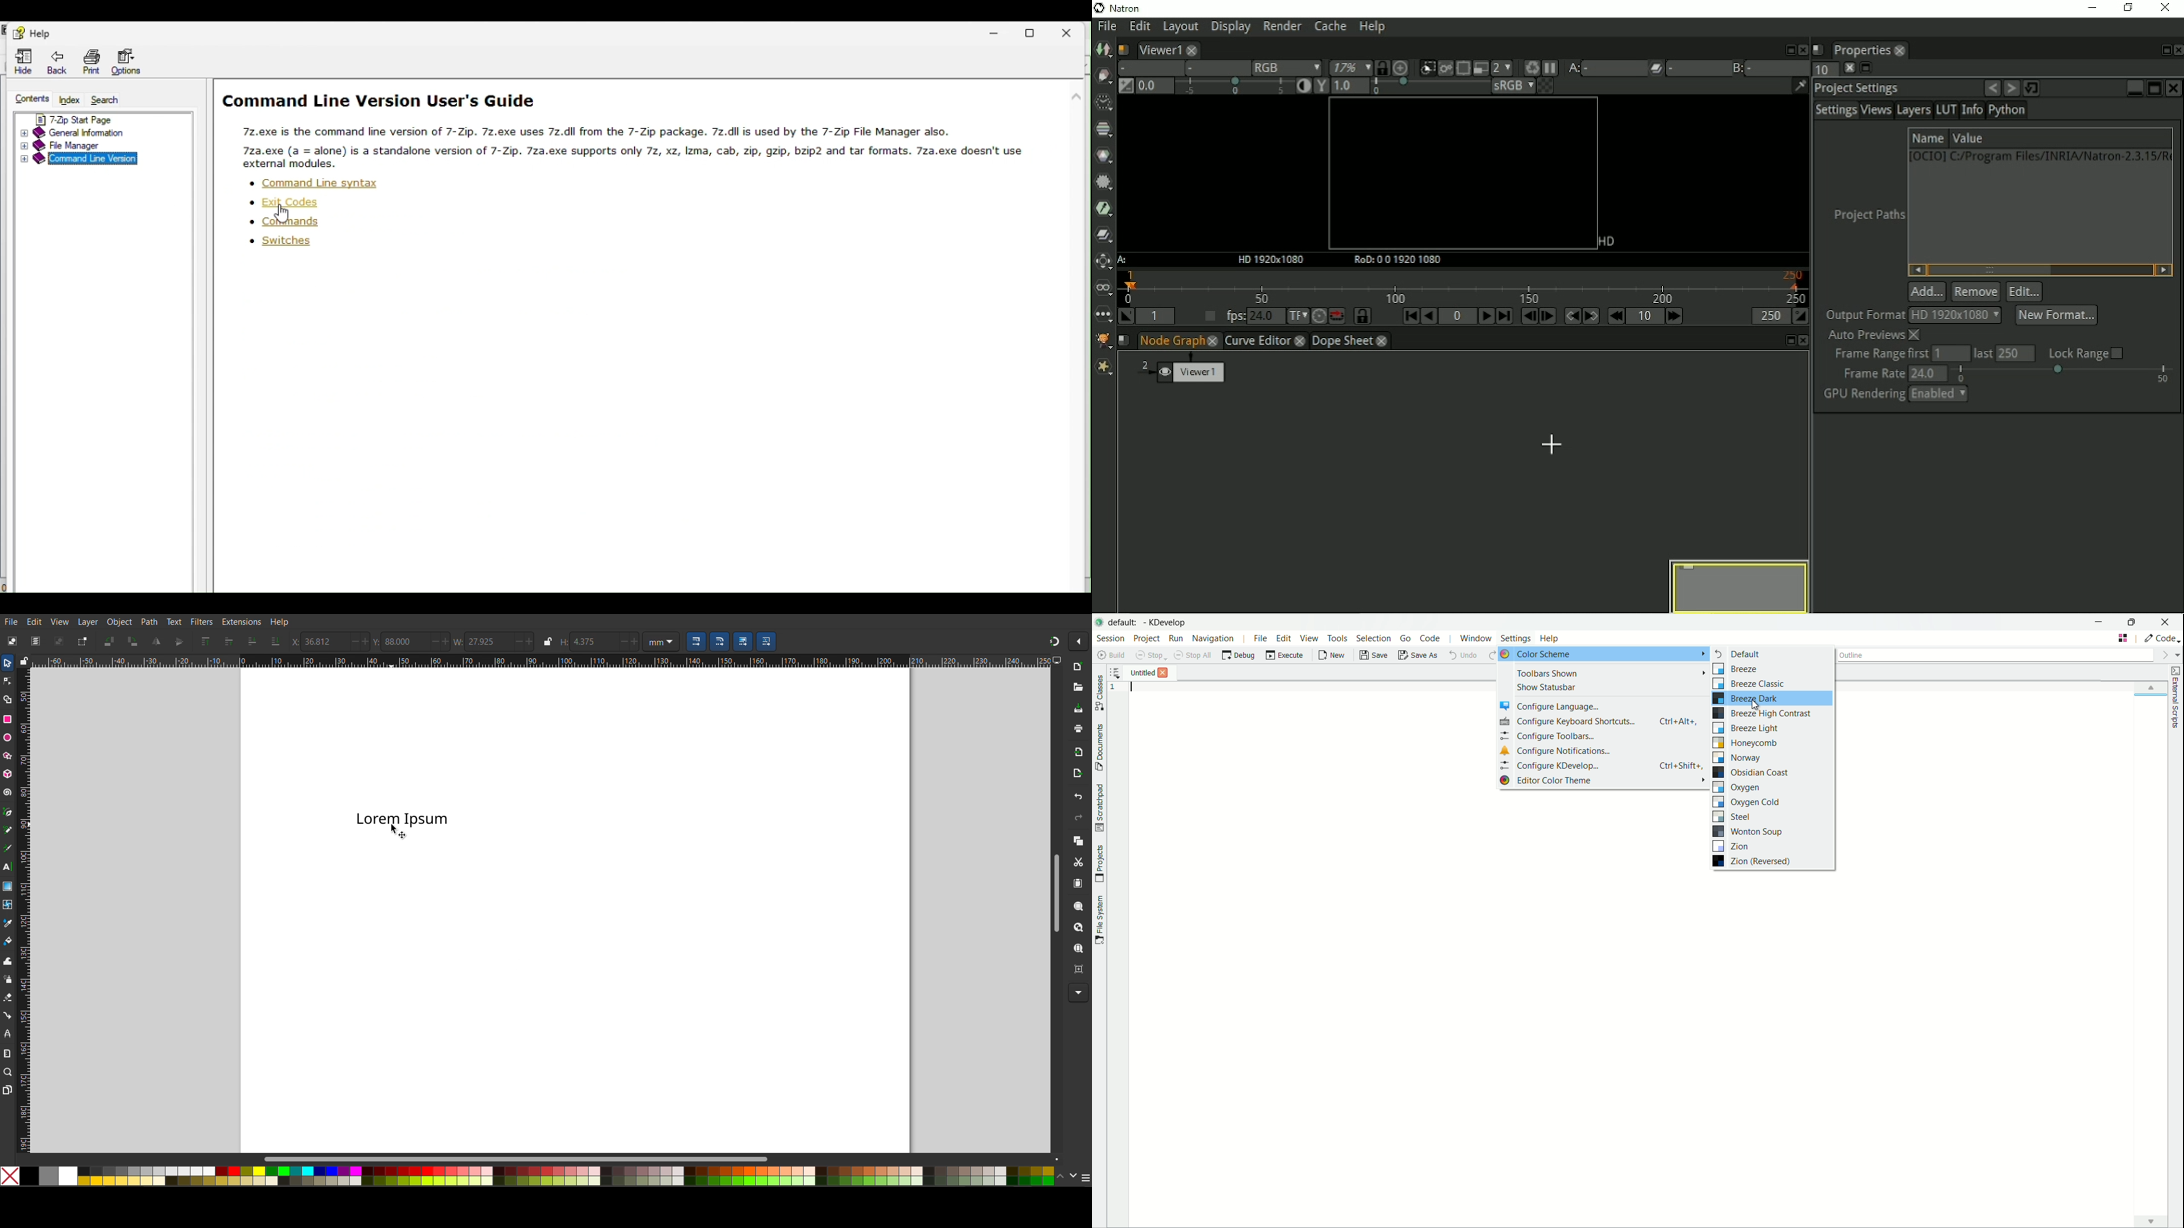  What do you see at coordinates (1547, 687) in the screenshot?
I see `show statusbar` at bounding box center [1547, 687].